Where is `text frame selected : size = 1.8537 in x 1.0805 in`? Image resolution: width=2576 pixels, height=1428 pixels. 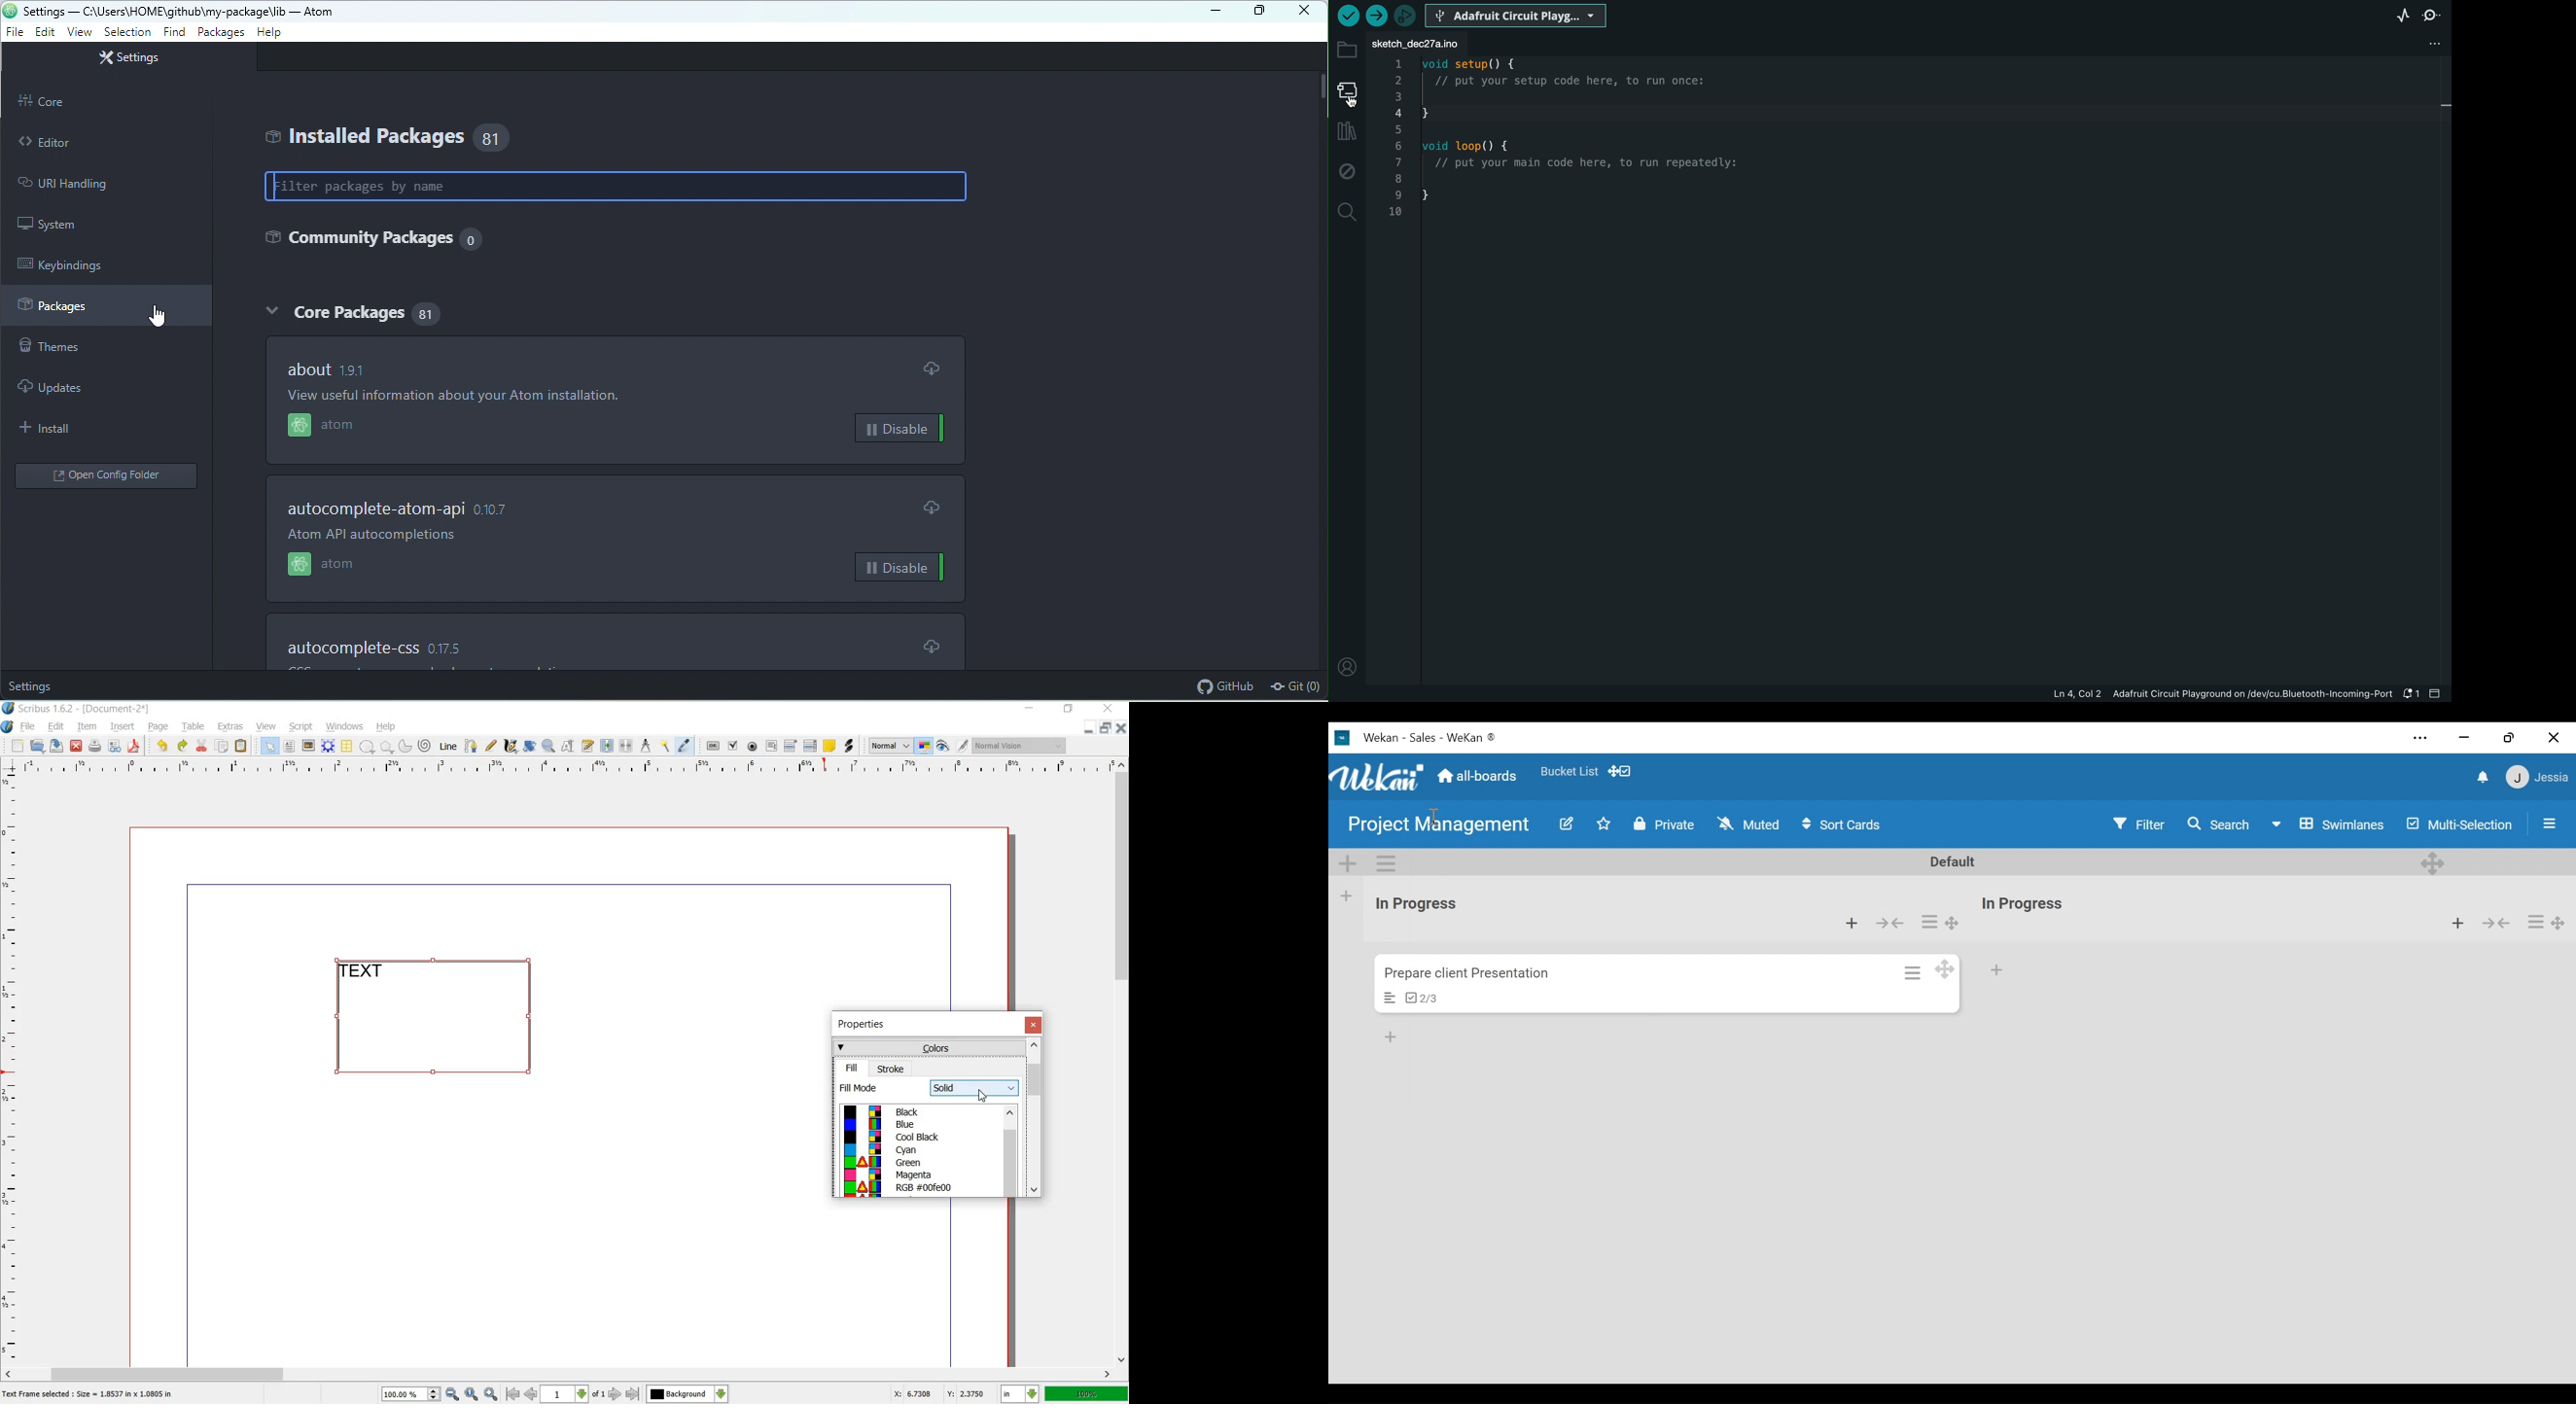
text frame selected : size = 1.8537 in x 1.0805 in is located at coordinates (90, 1395).